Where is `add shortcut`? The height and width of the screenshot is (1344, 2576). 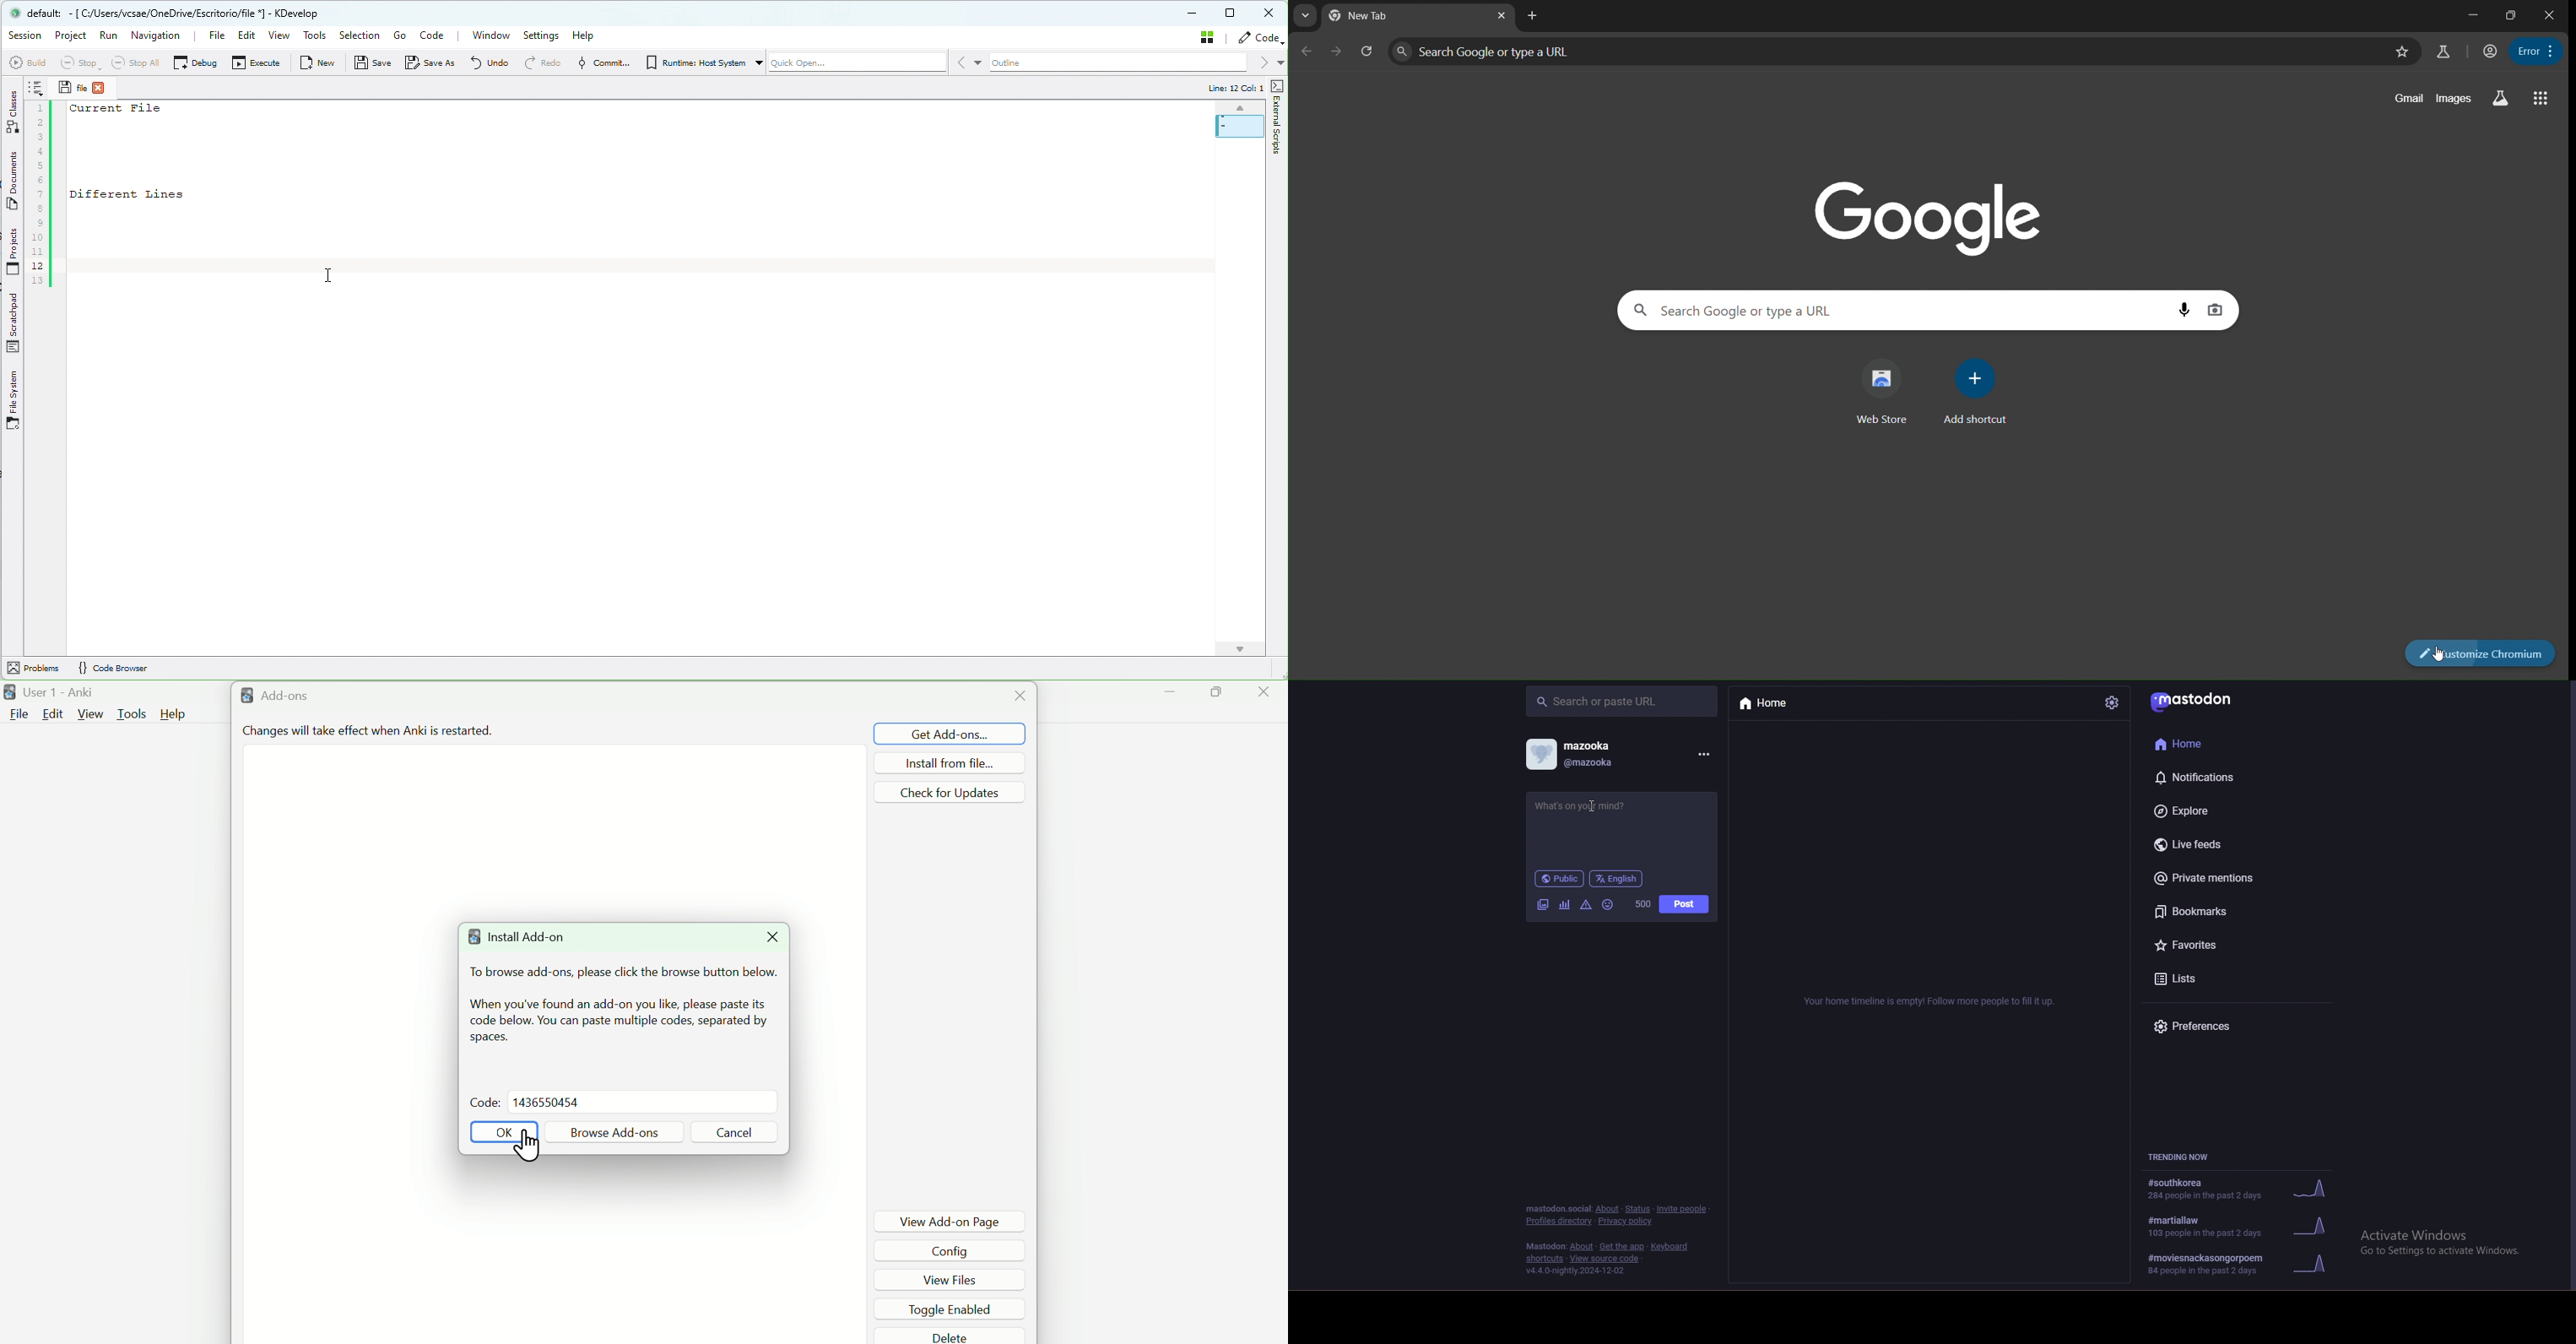 add shortcut is located at coordinates (1972, 392).